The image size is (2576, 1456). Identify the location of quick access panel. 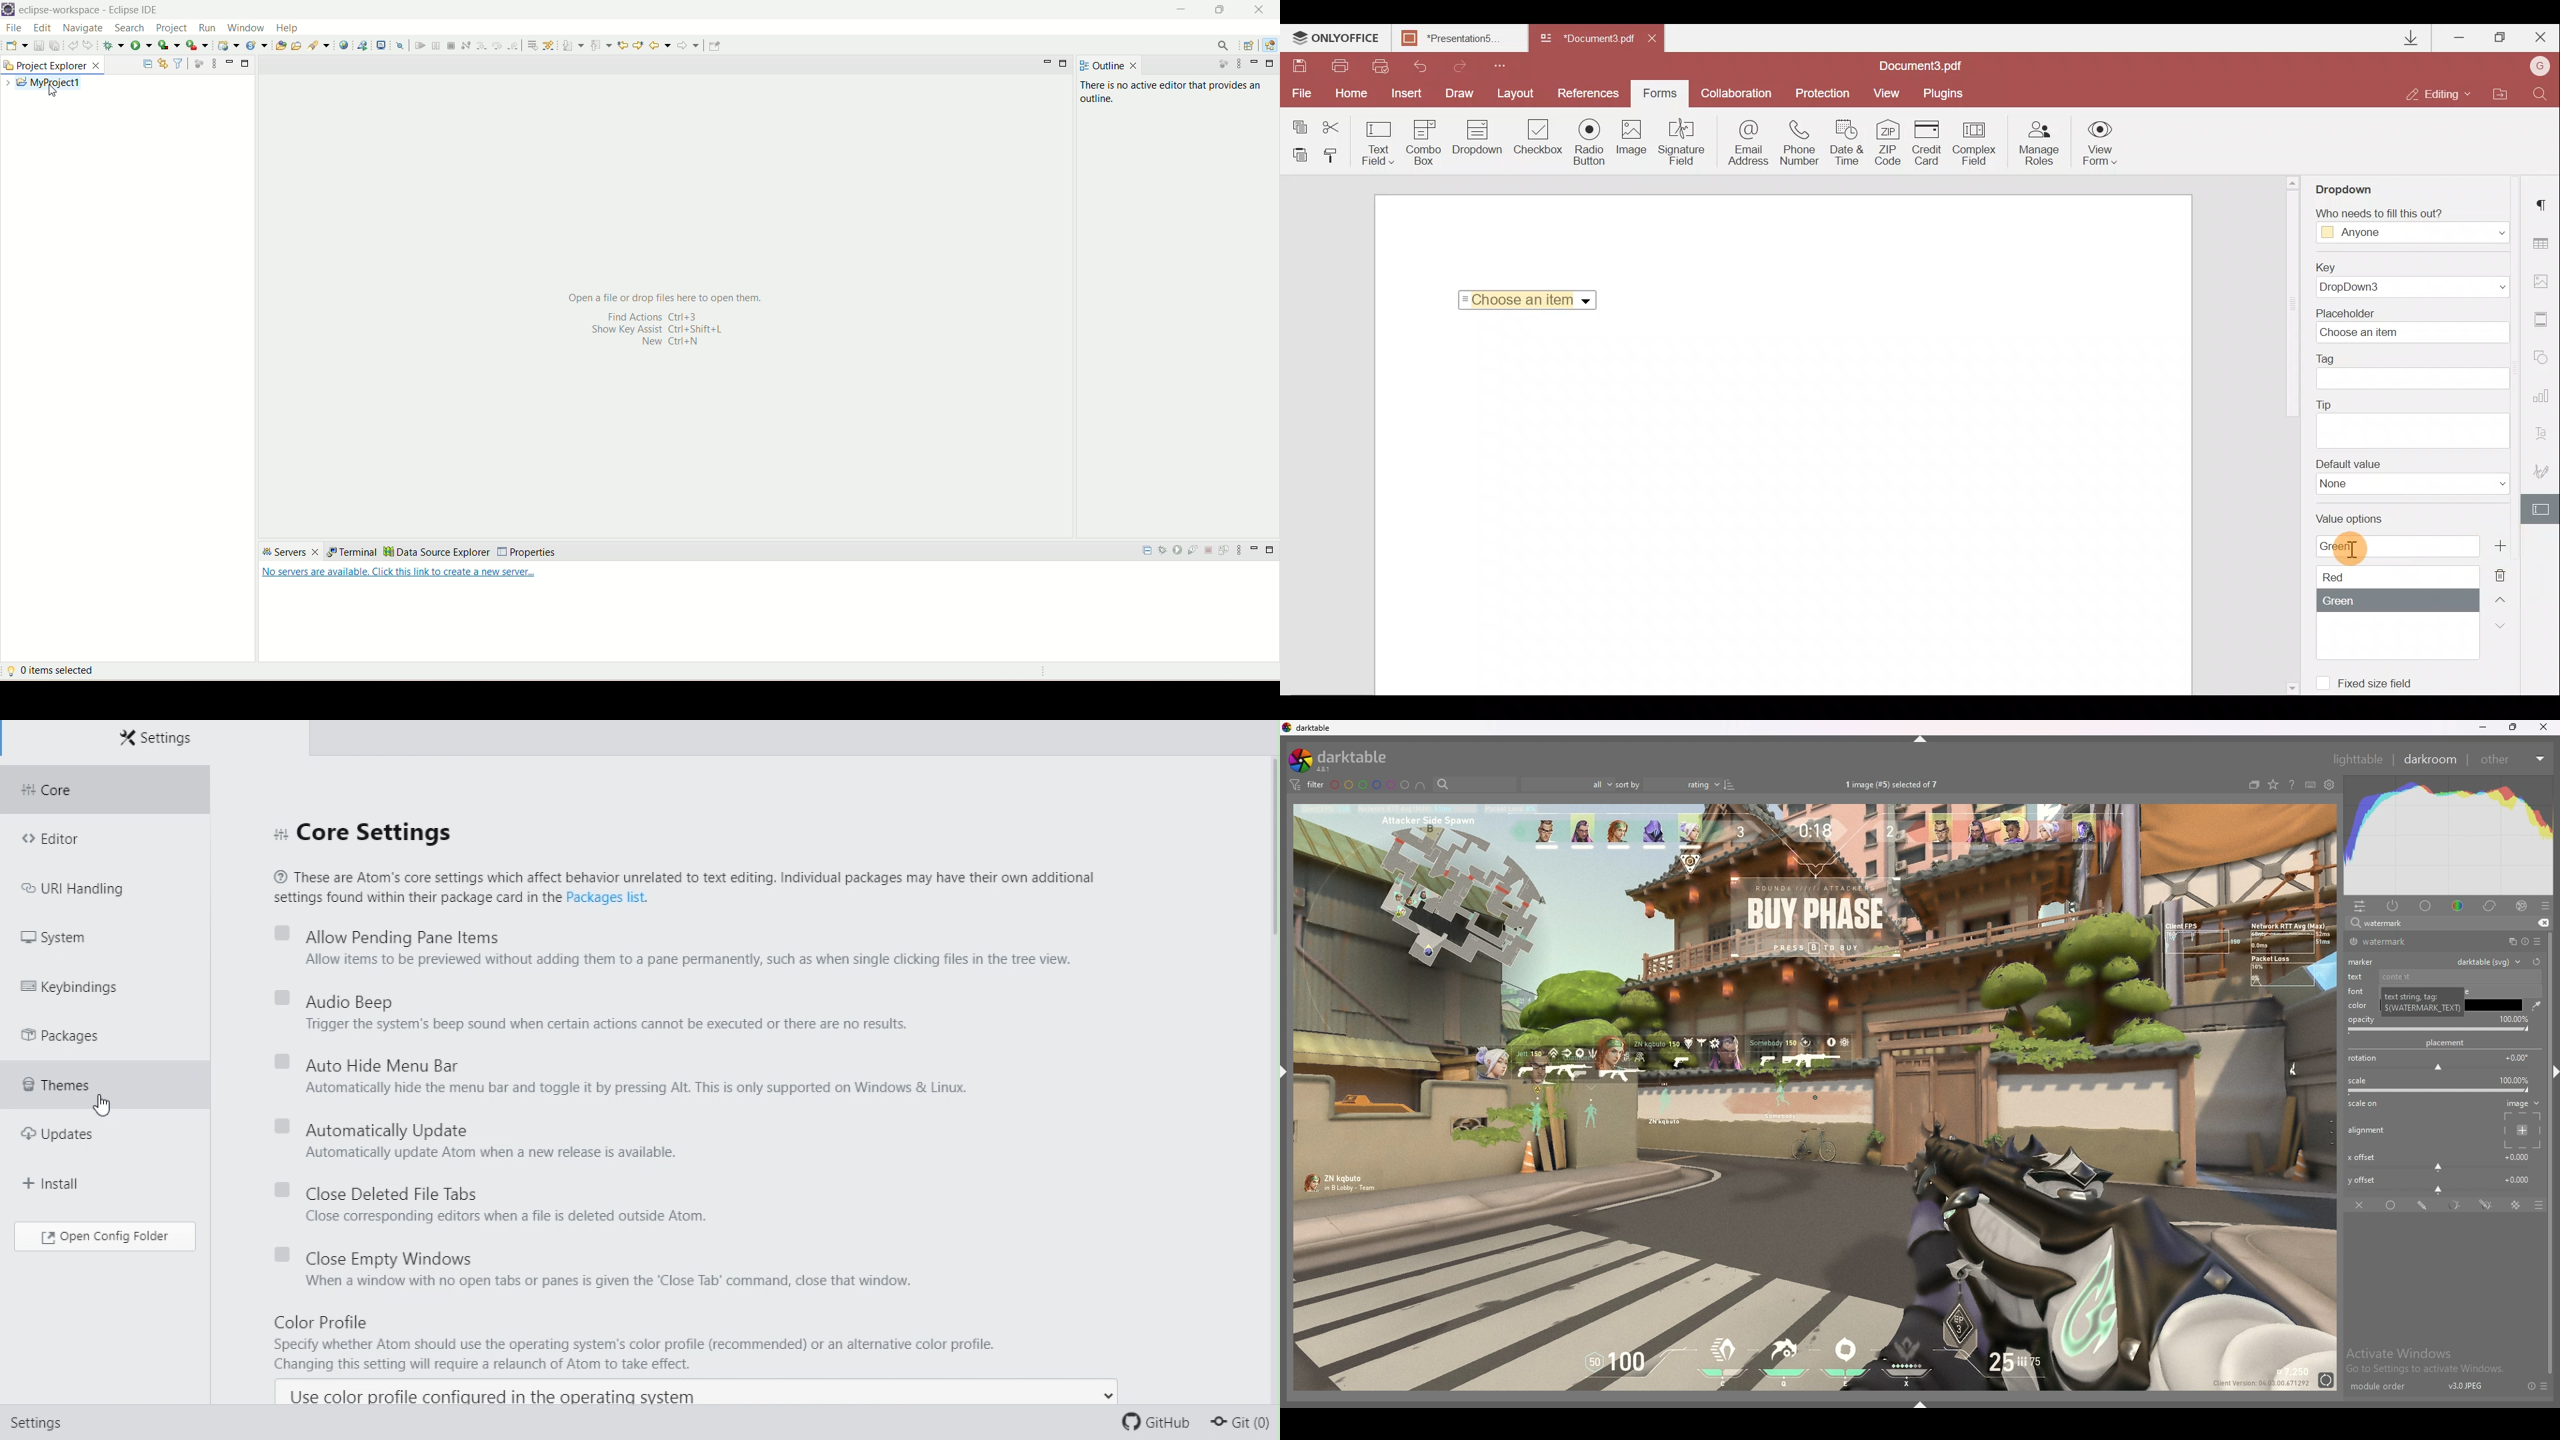
(2360, 906).